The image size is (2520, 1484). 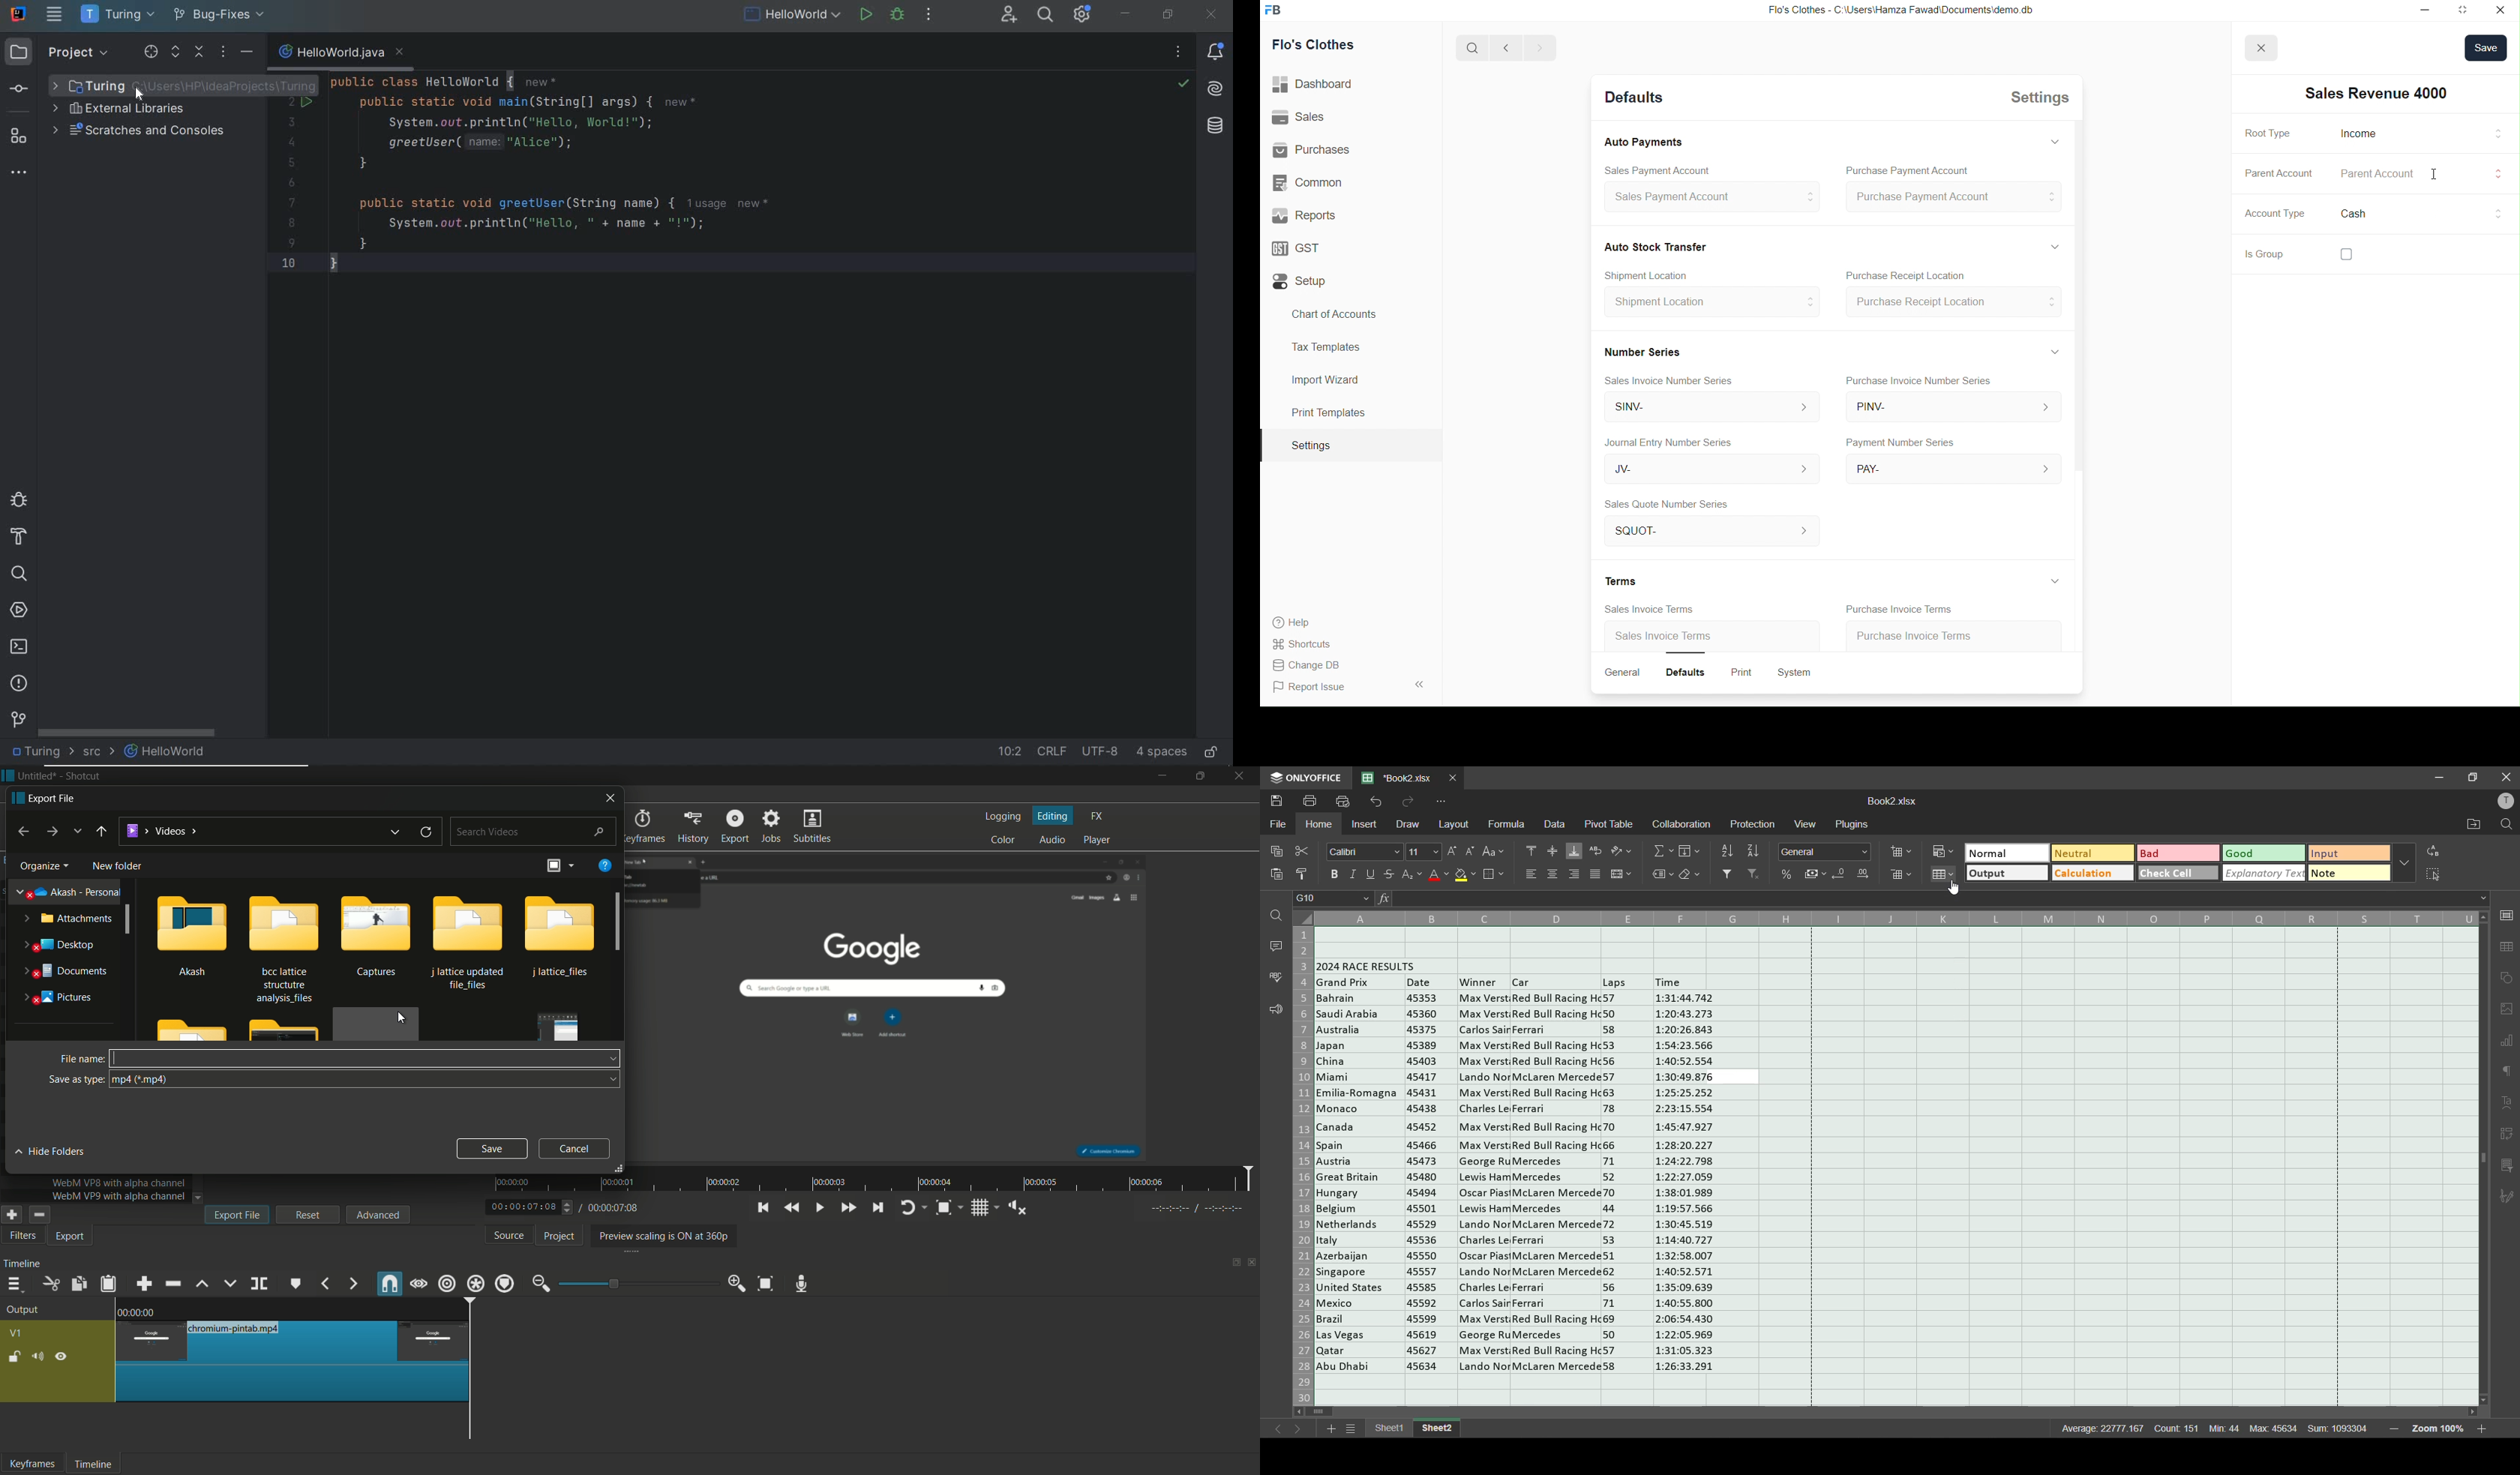 What do you see at coordinates (51, 1150) in the screenshot?
I see `hide folders` at bounding box center [51, 1150].